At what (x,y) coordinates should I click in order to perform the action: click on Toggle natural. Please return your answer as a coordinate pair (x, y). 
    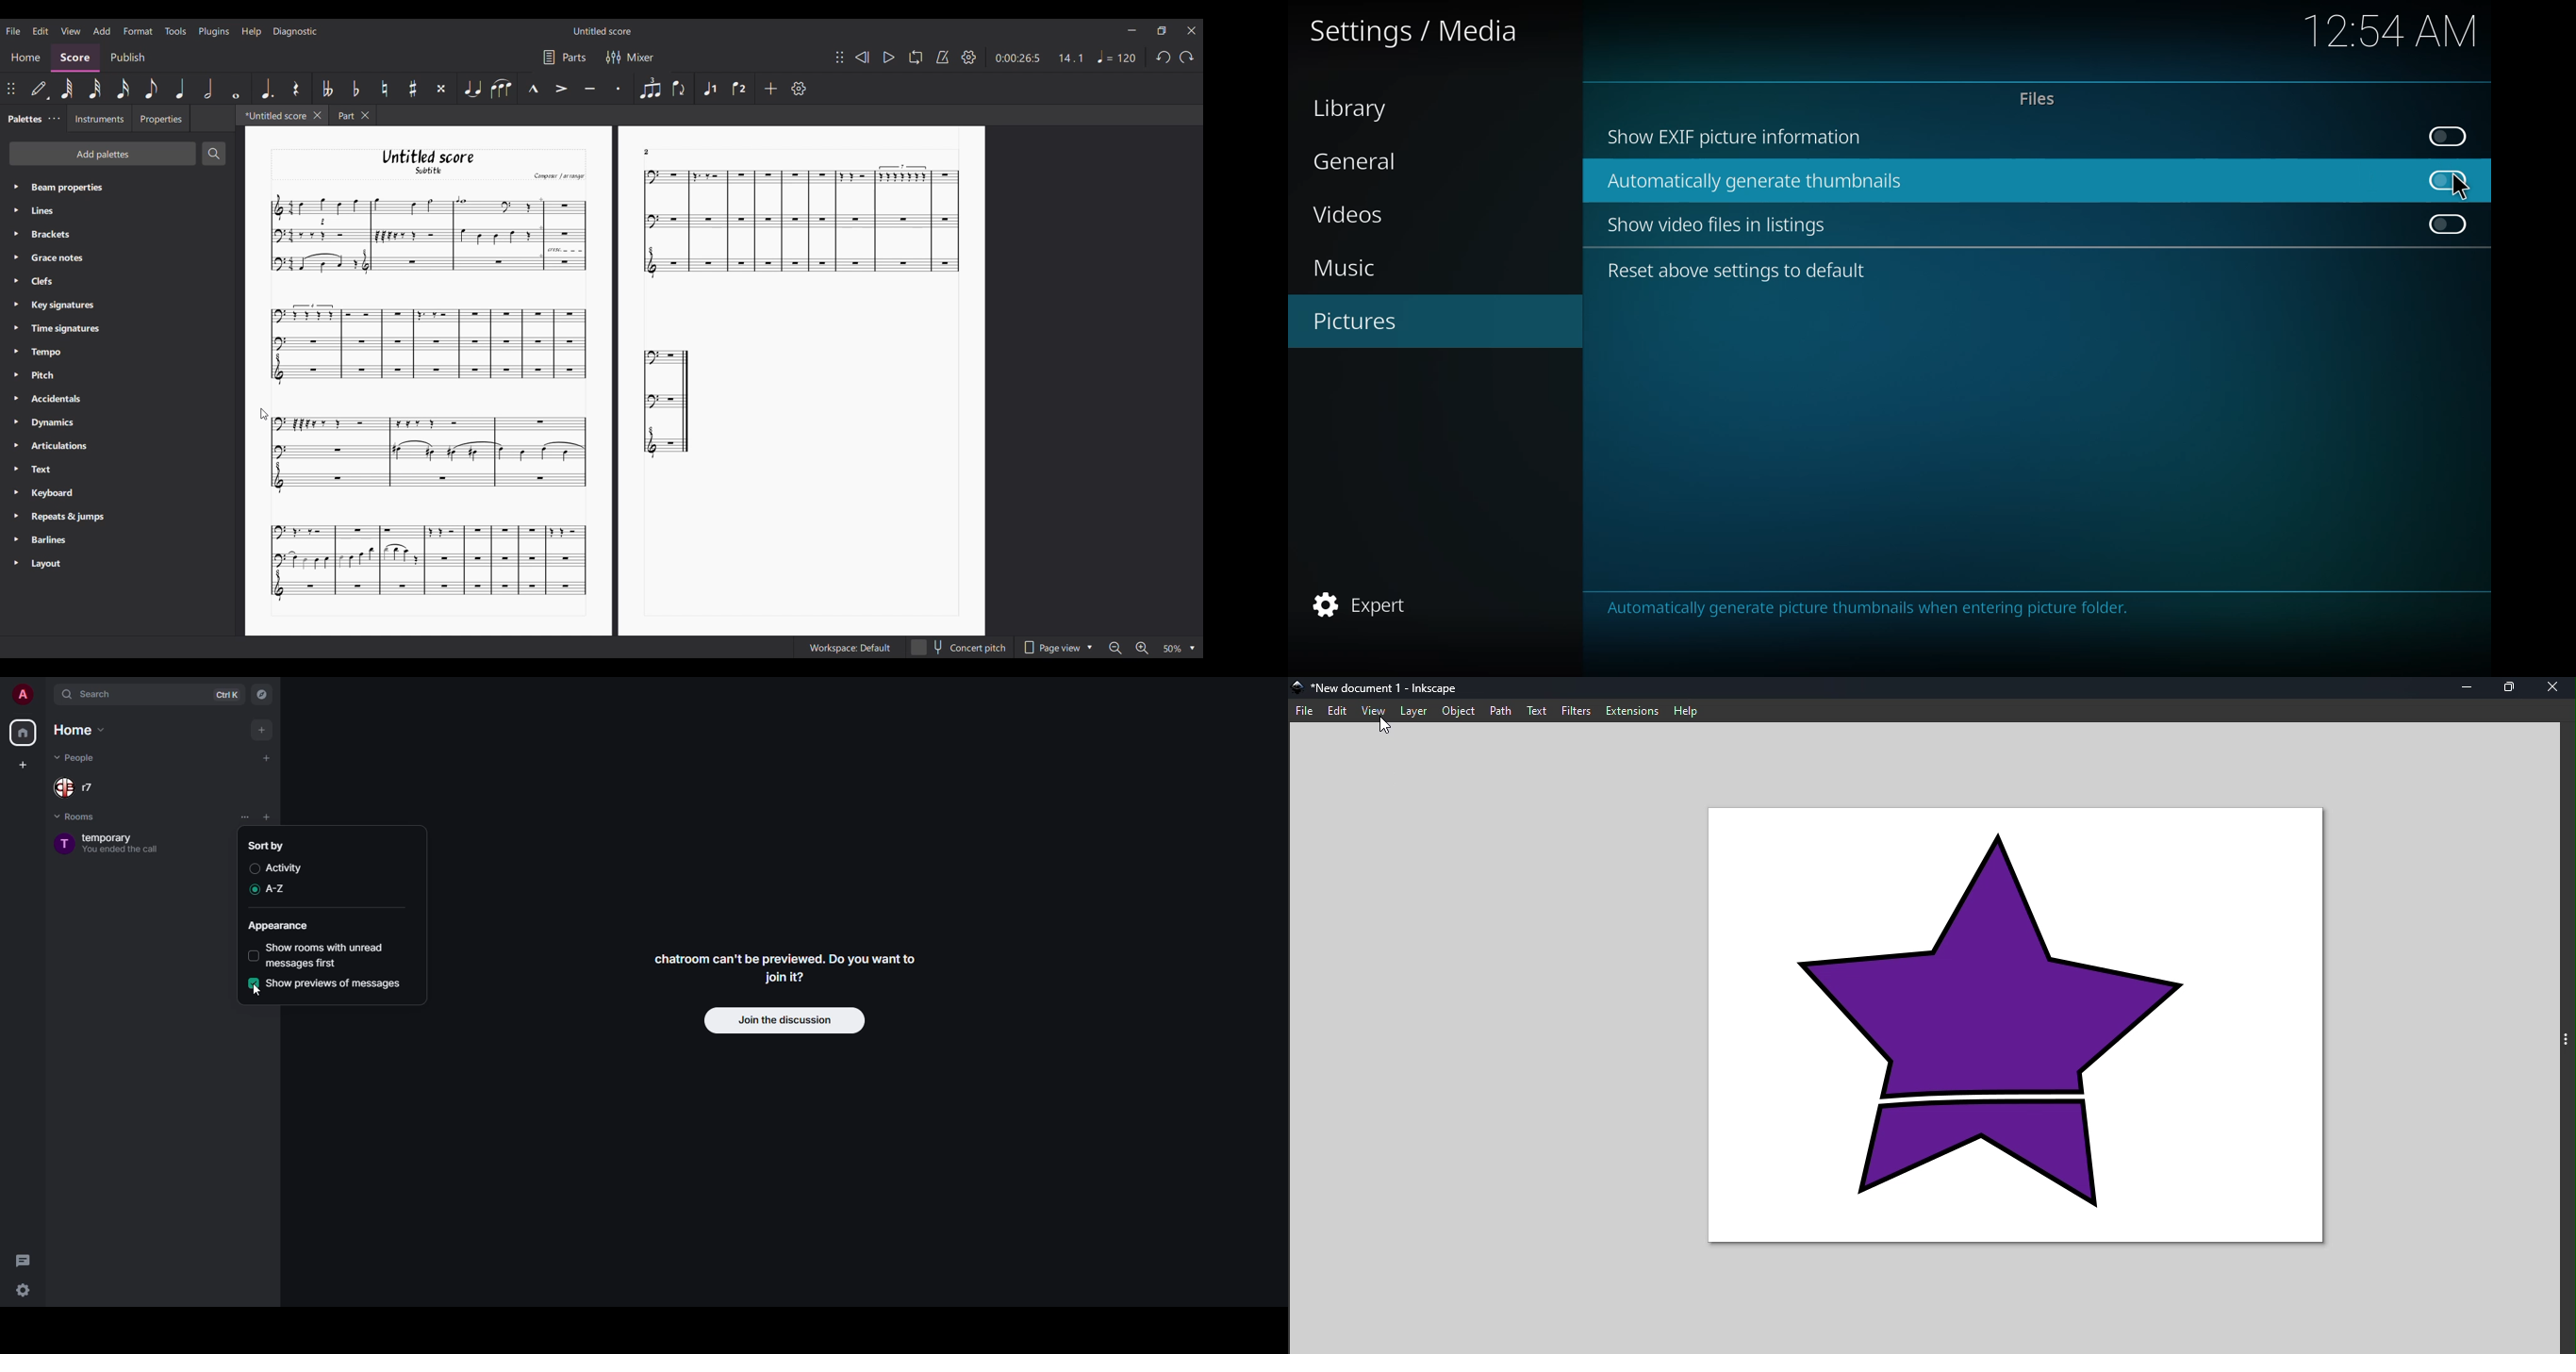
    Looking at the image, I should click on (384, 88).